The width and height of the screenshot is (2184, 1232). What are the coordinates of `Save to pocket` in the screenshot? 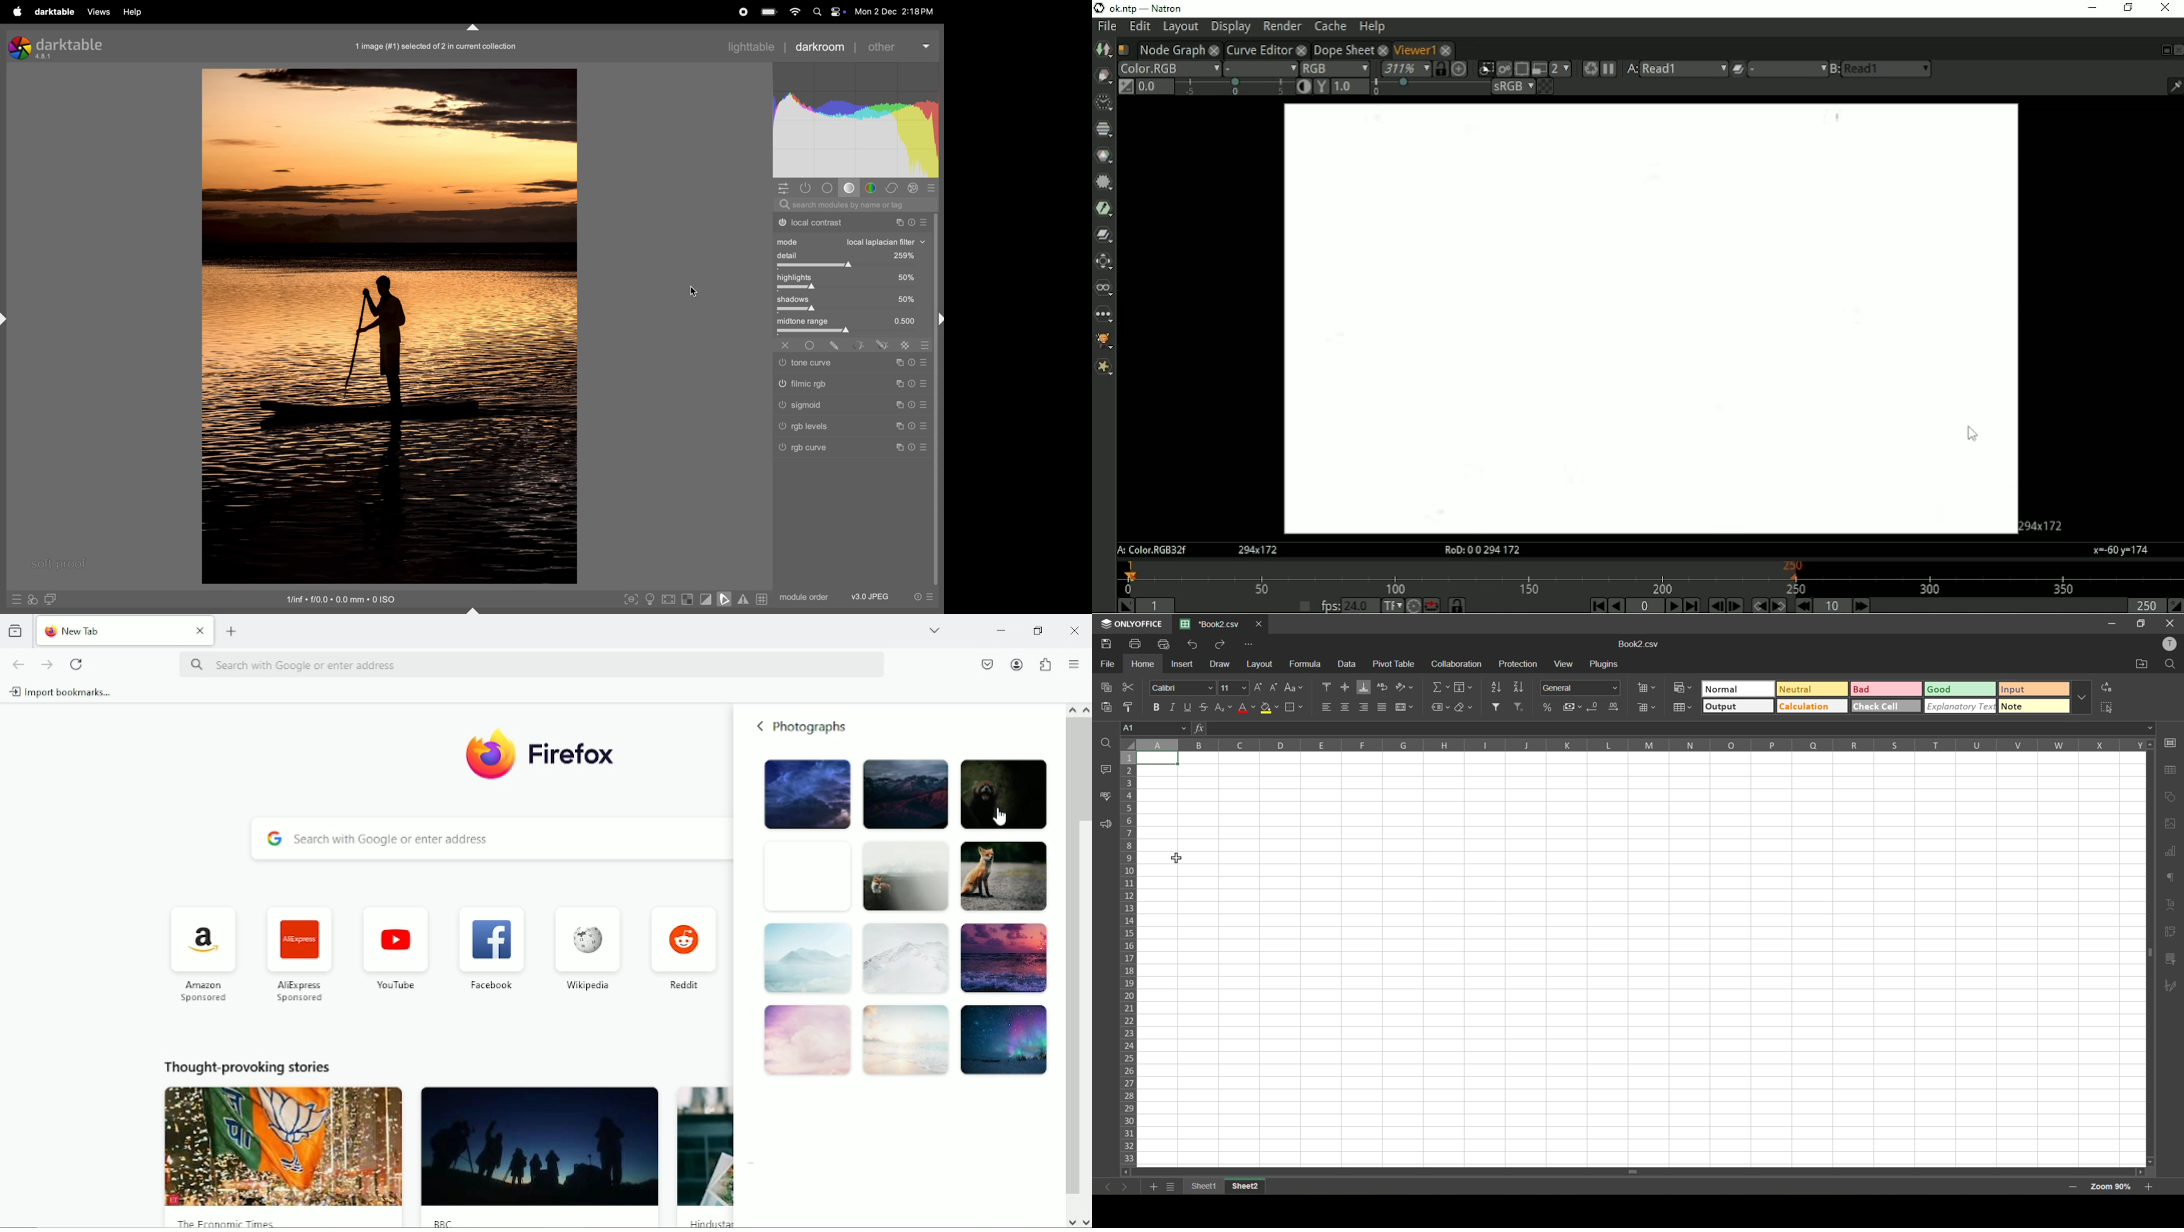 It's located at (986, 664).